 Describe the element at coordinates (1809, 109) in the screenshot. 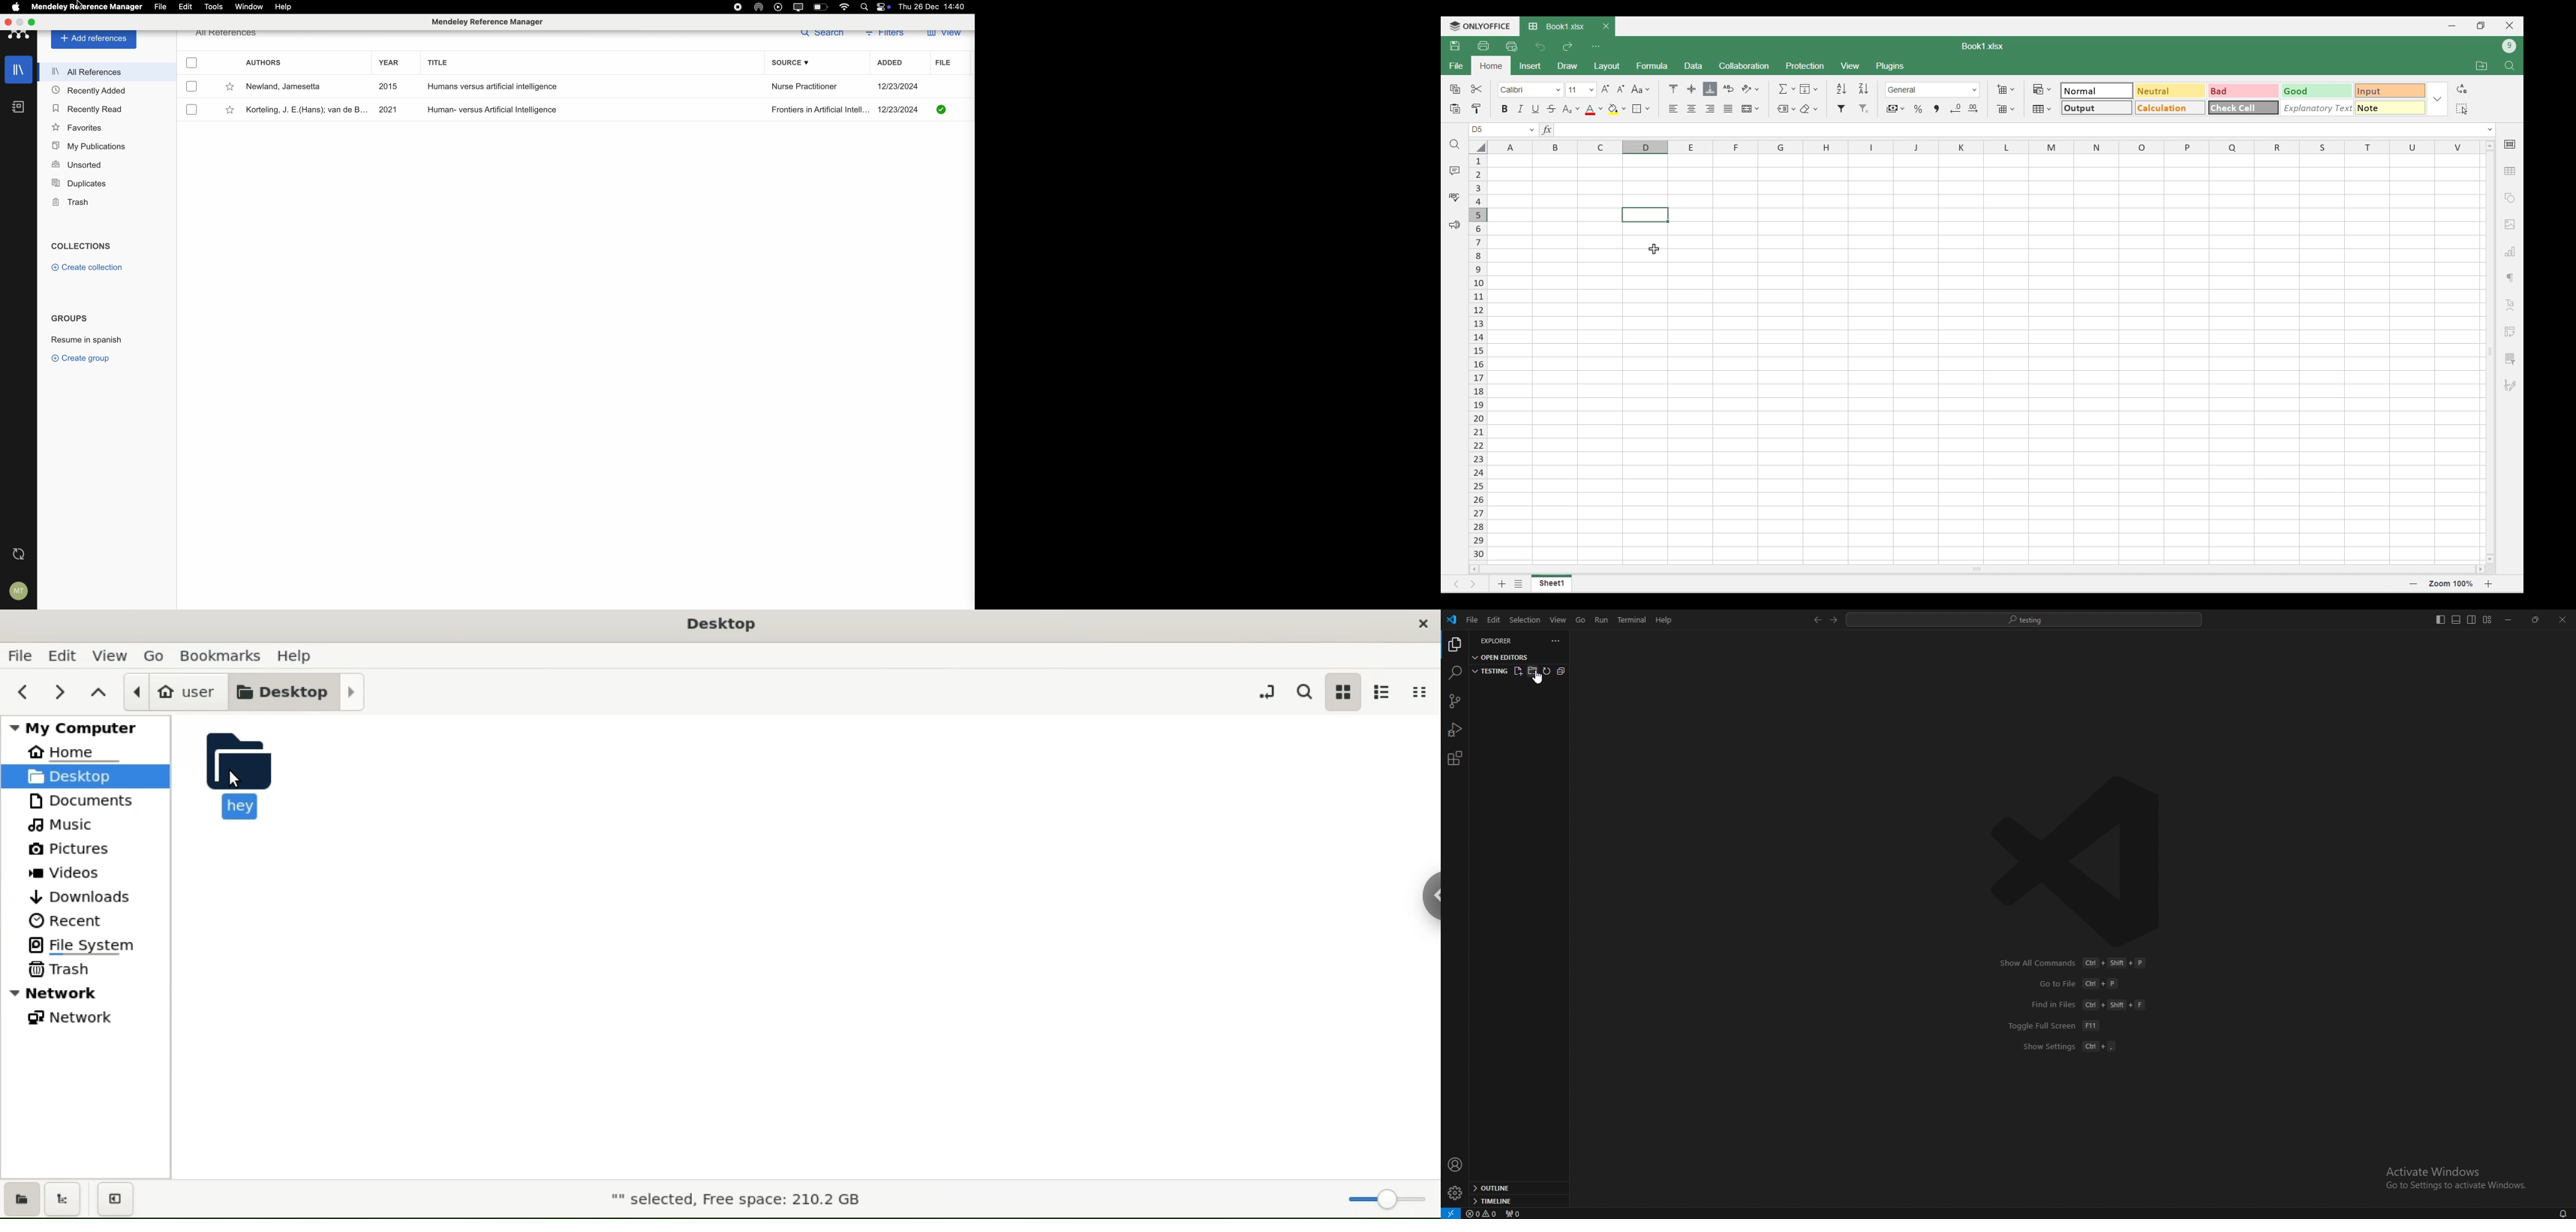

I see `Clear options` at that location.